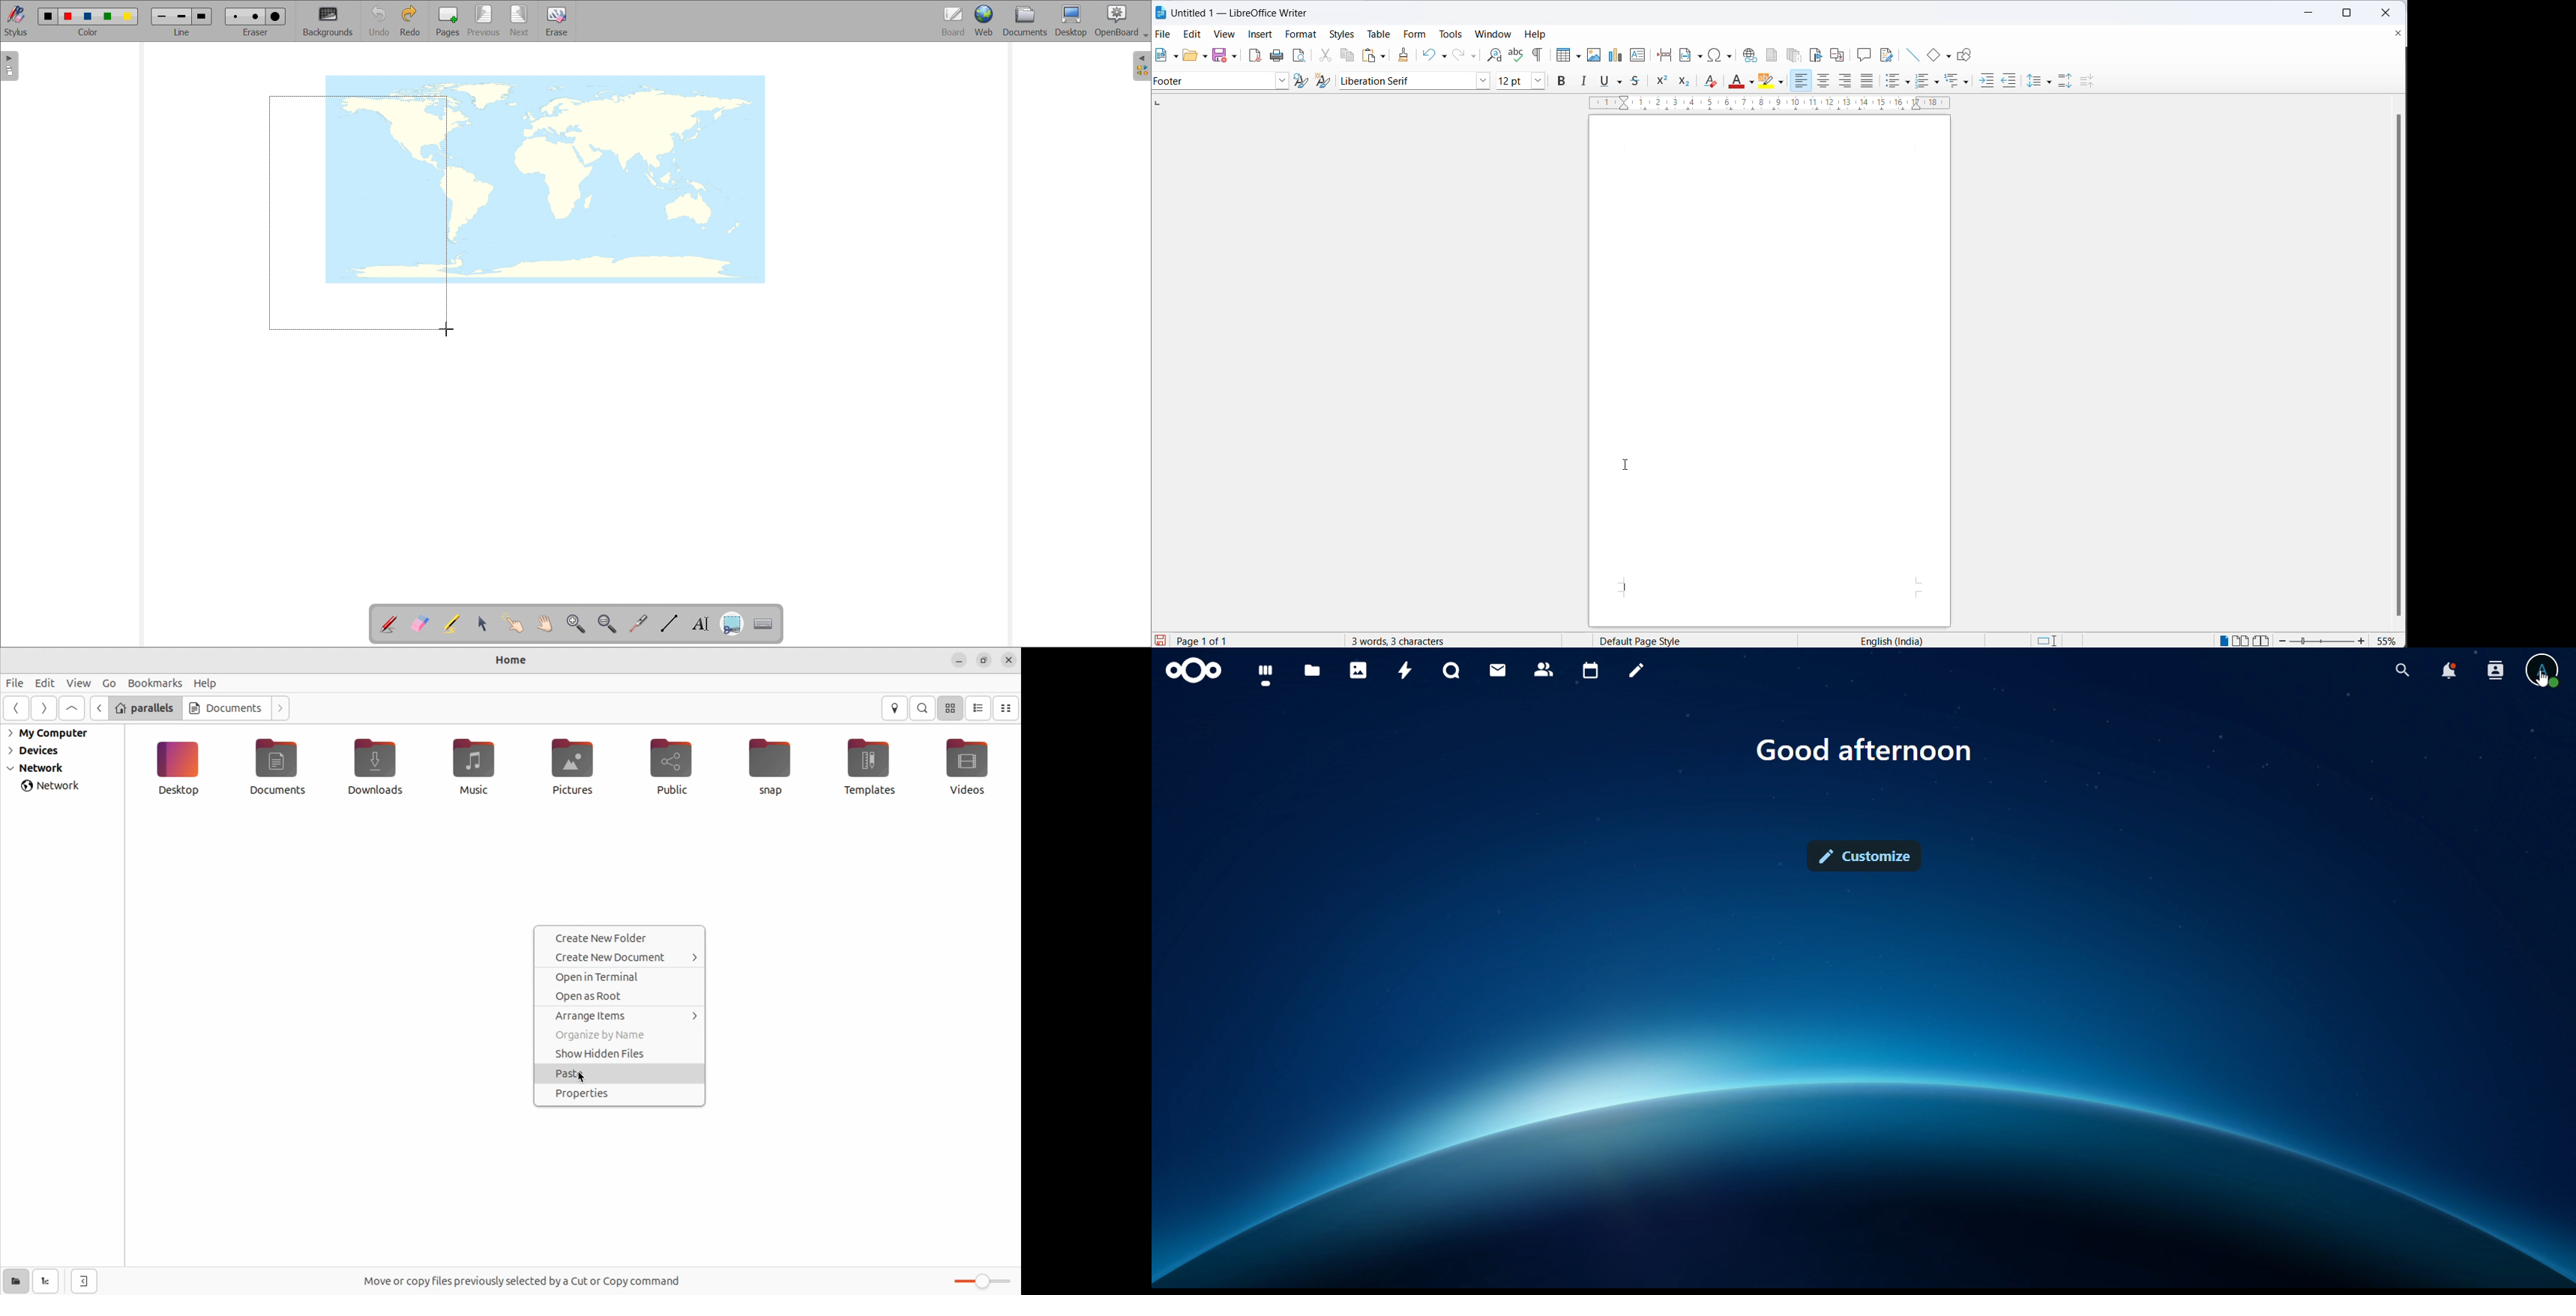  I want to click on table, so click(1379, 33).